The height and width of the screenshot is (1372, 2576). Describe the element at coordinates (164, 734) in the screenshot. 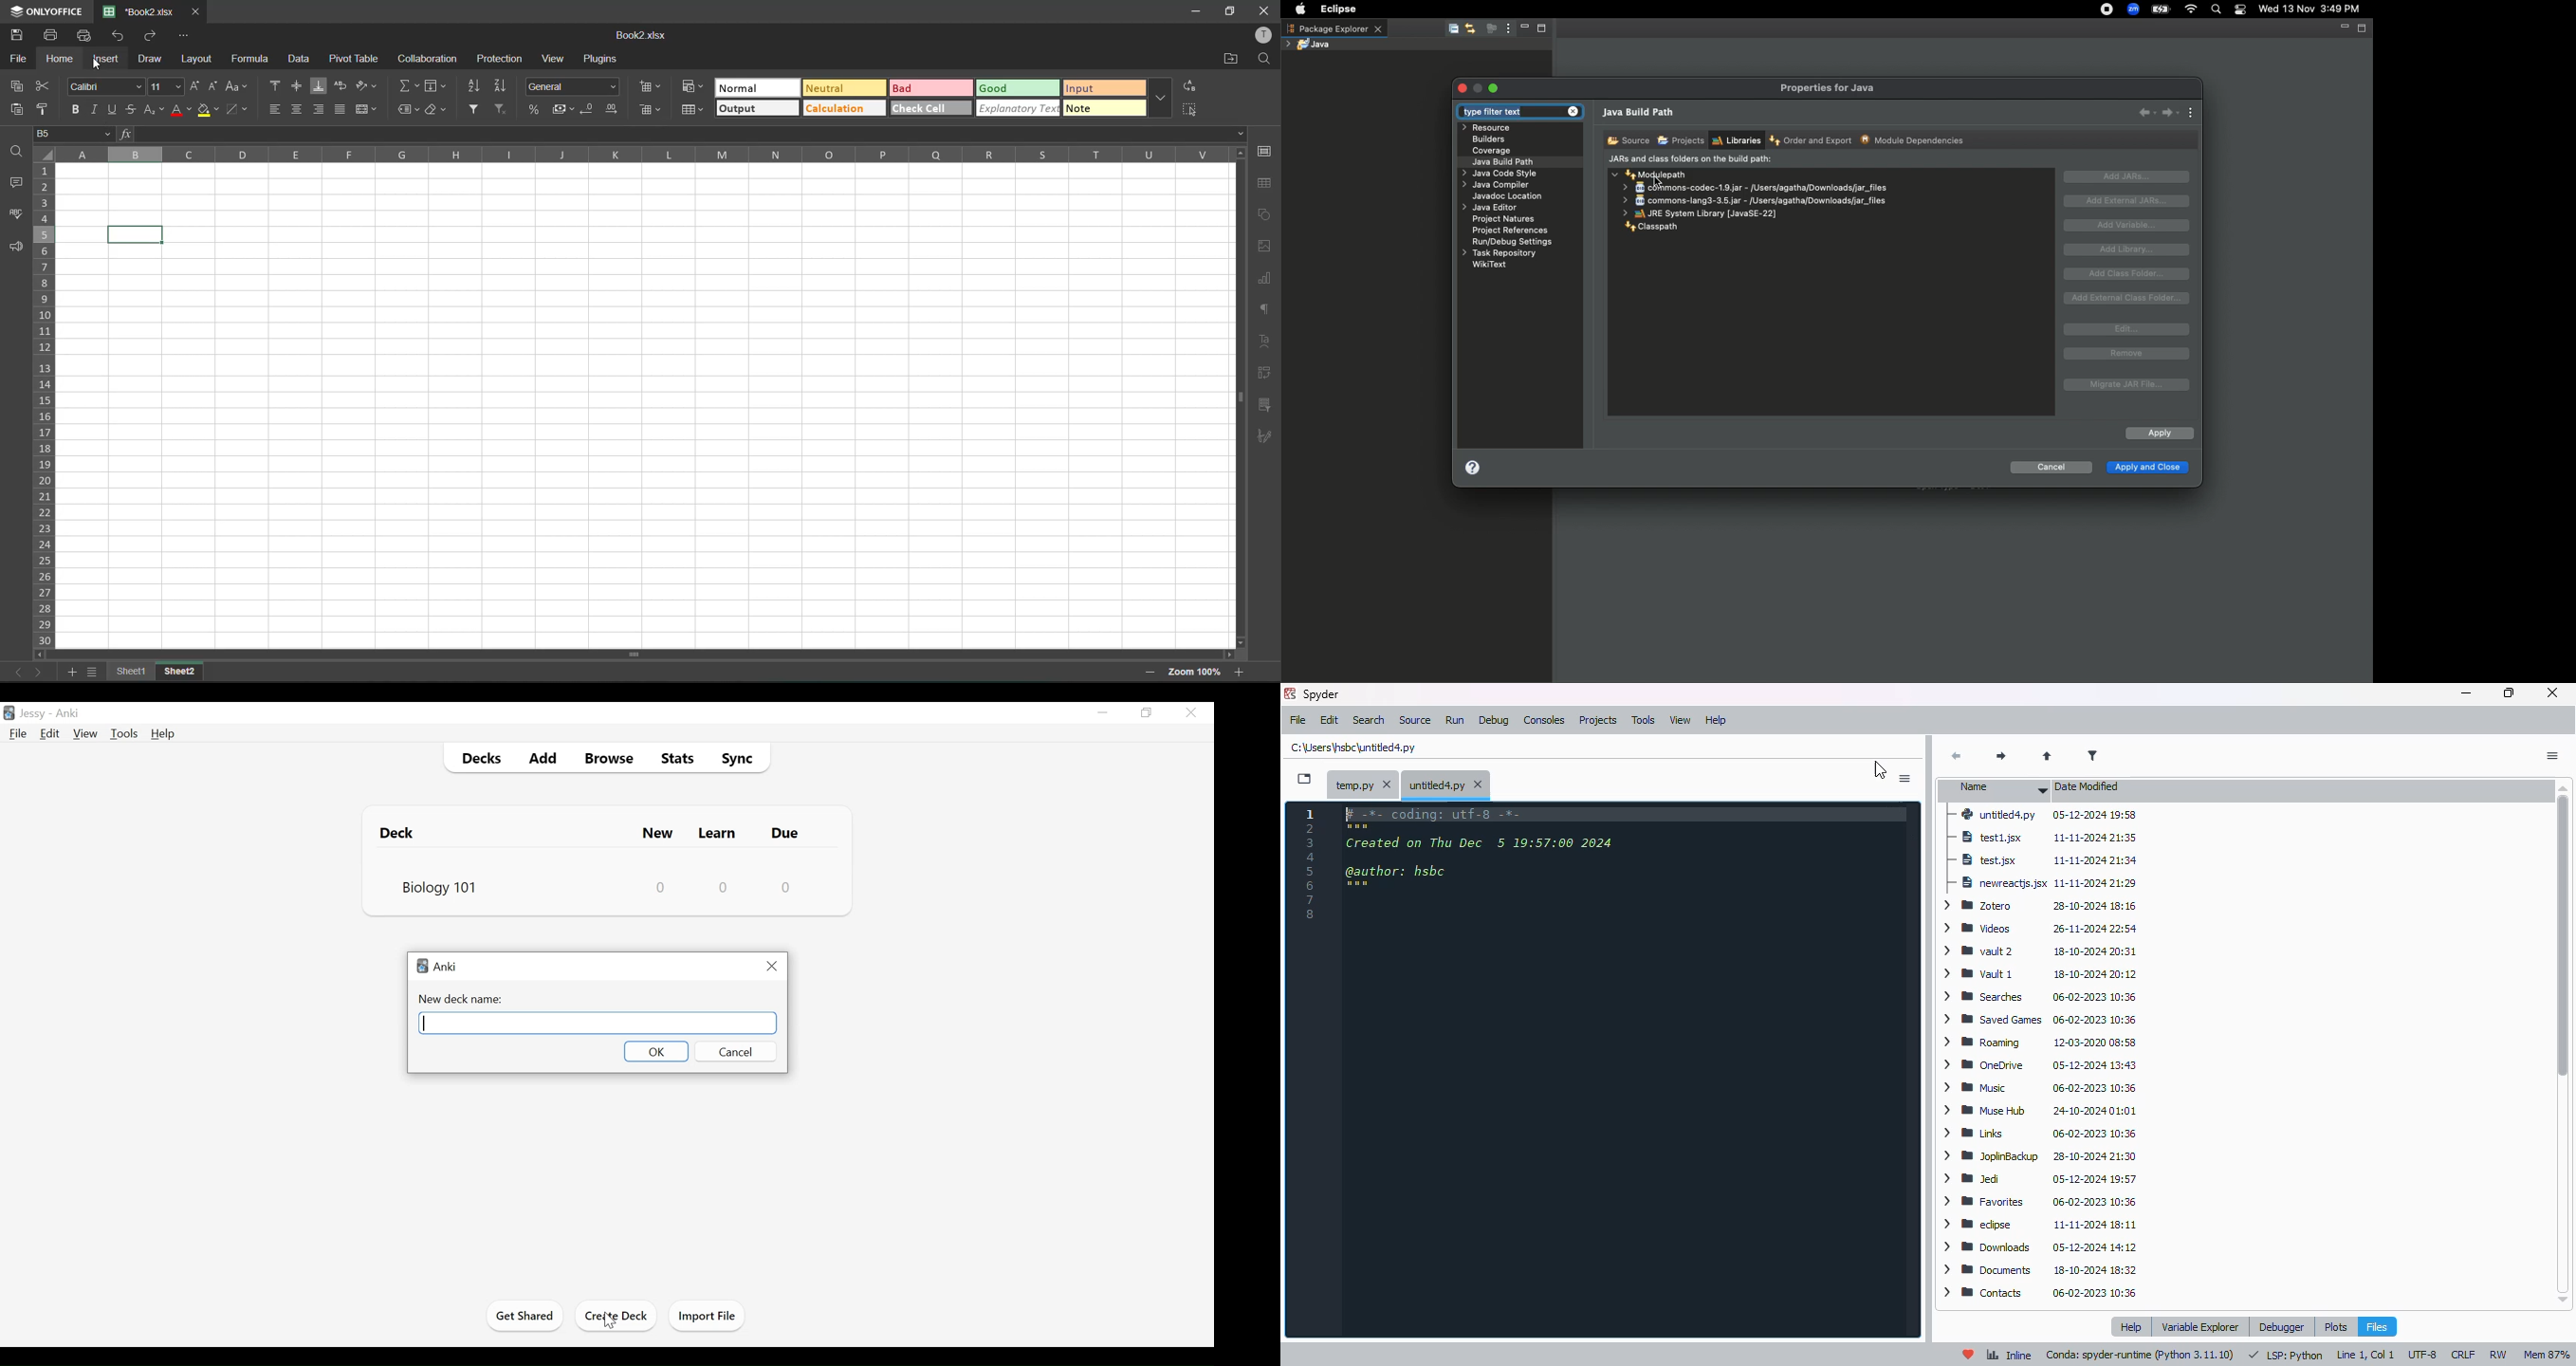

I see `Help` at that location.